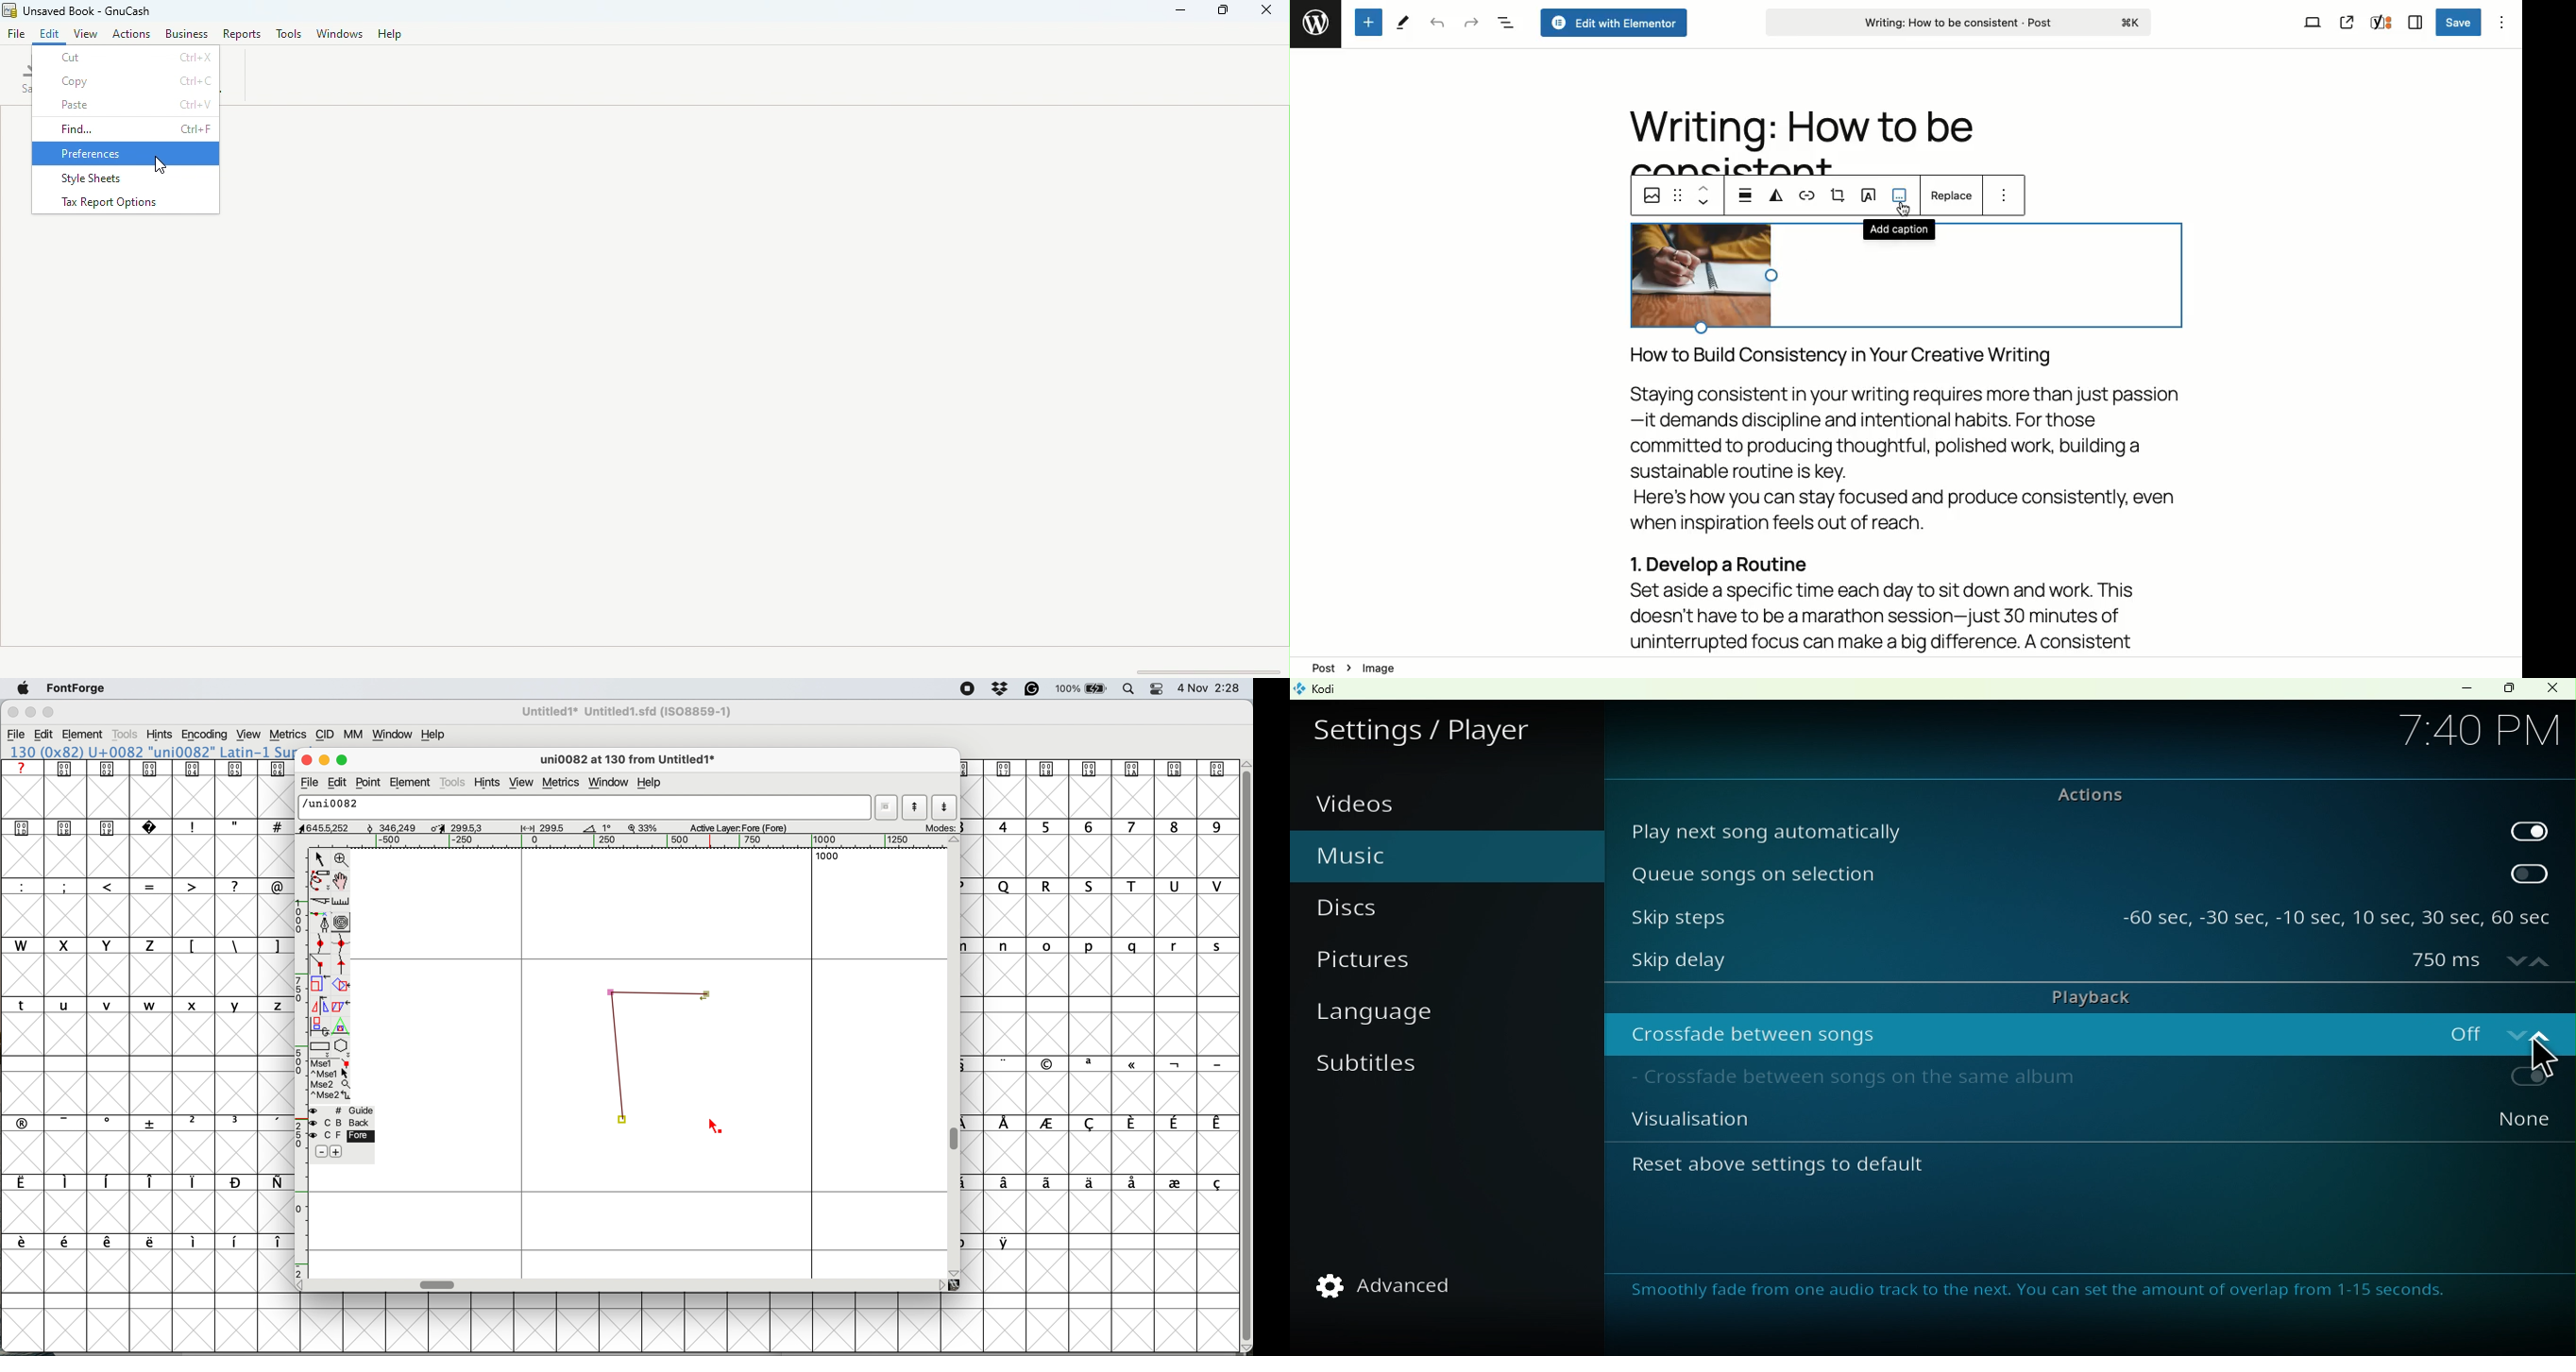  Describe the element at coordinates (1271, 13) in the screenshot. I see `Close` at that location.